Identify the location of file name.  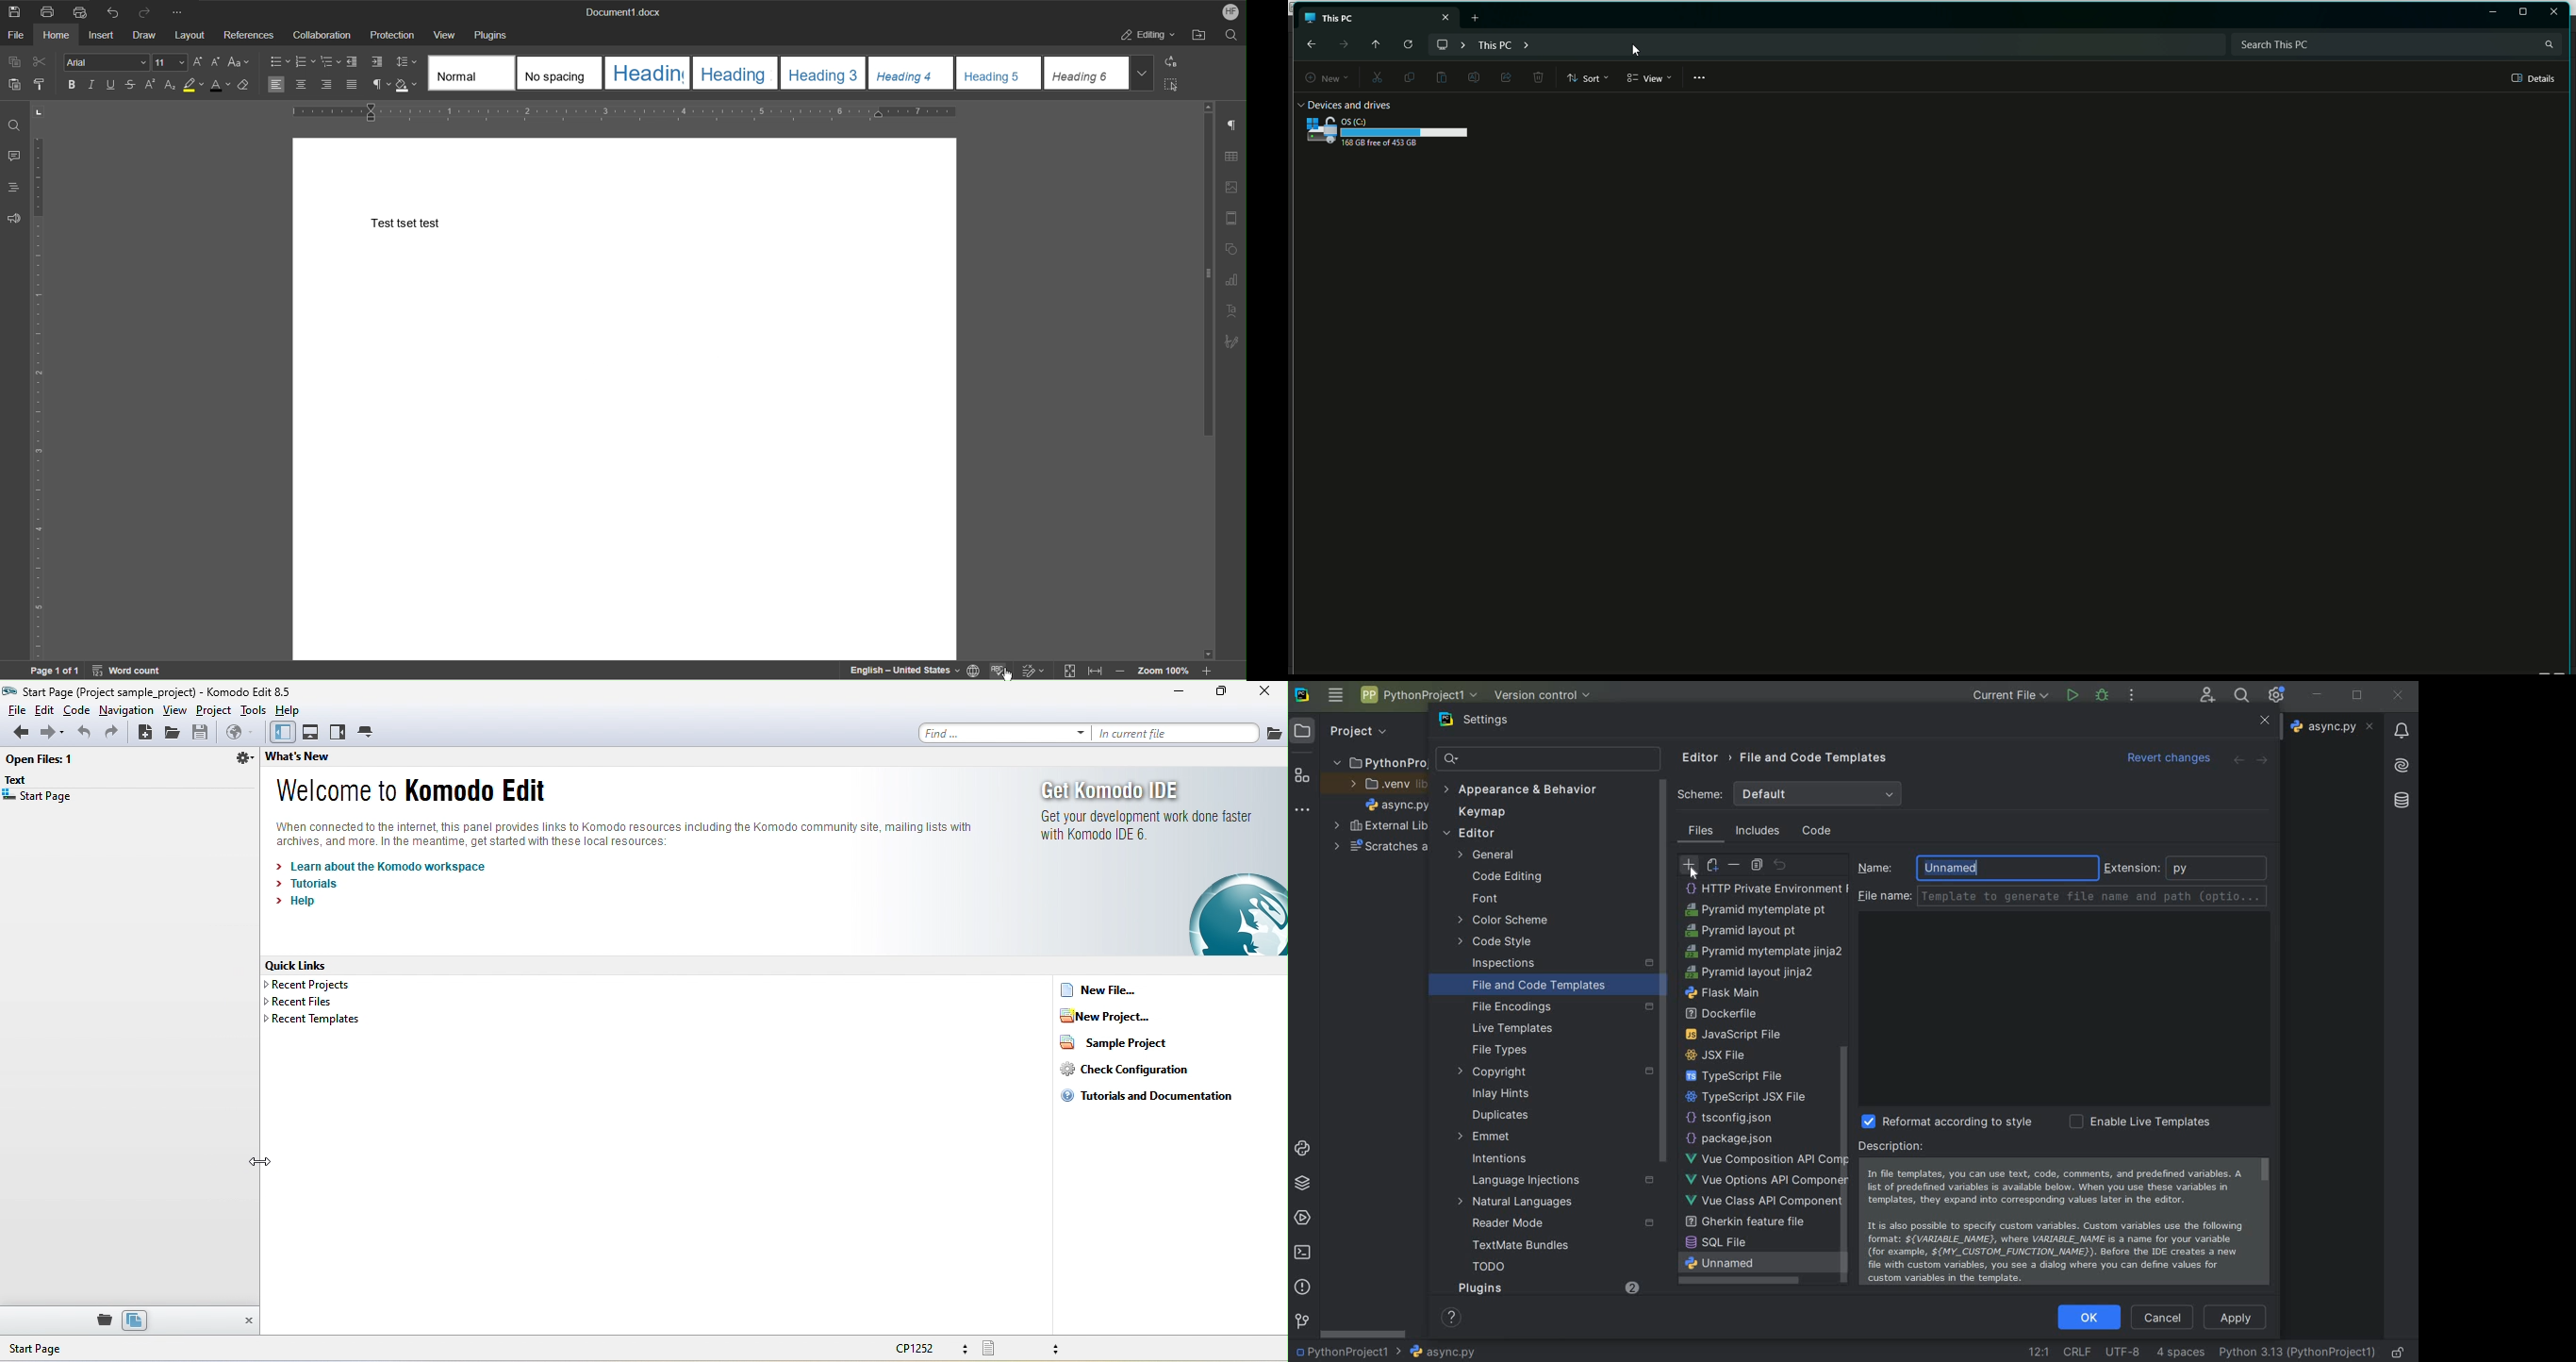
(1445, 1353).